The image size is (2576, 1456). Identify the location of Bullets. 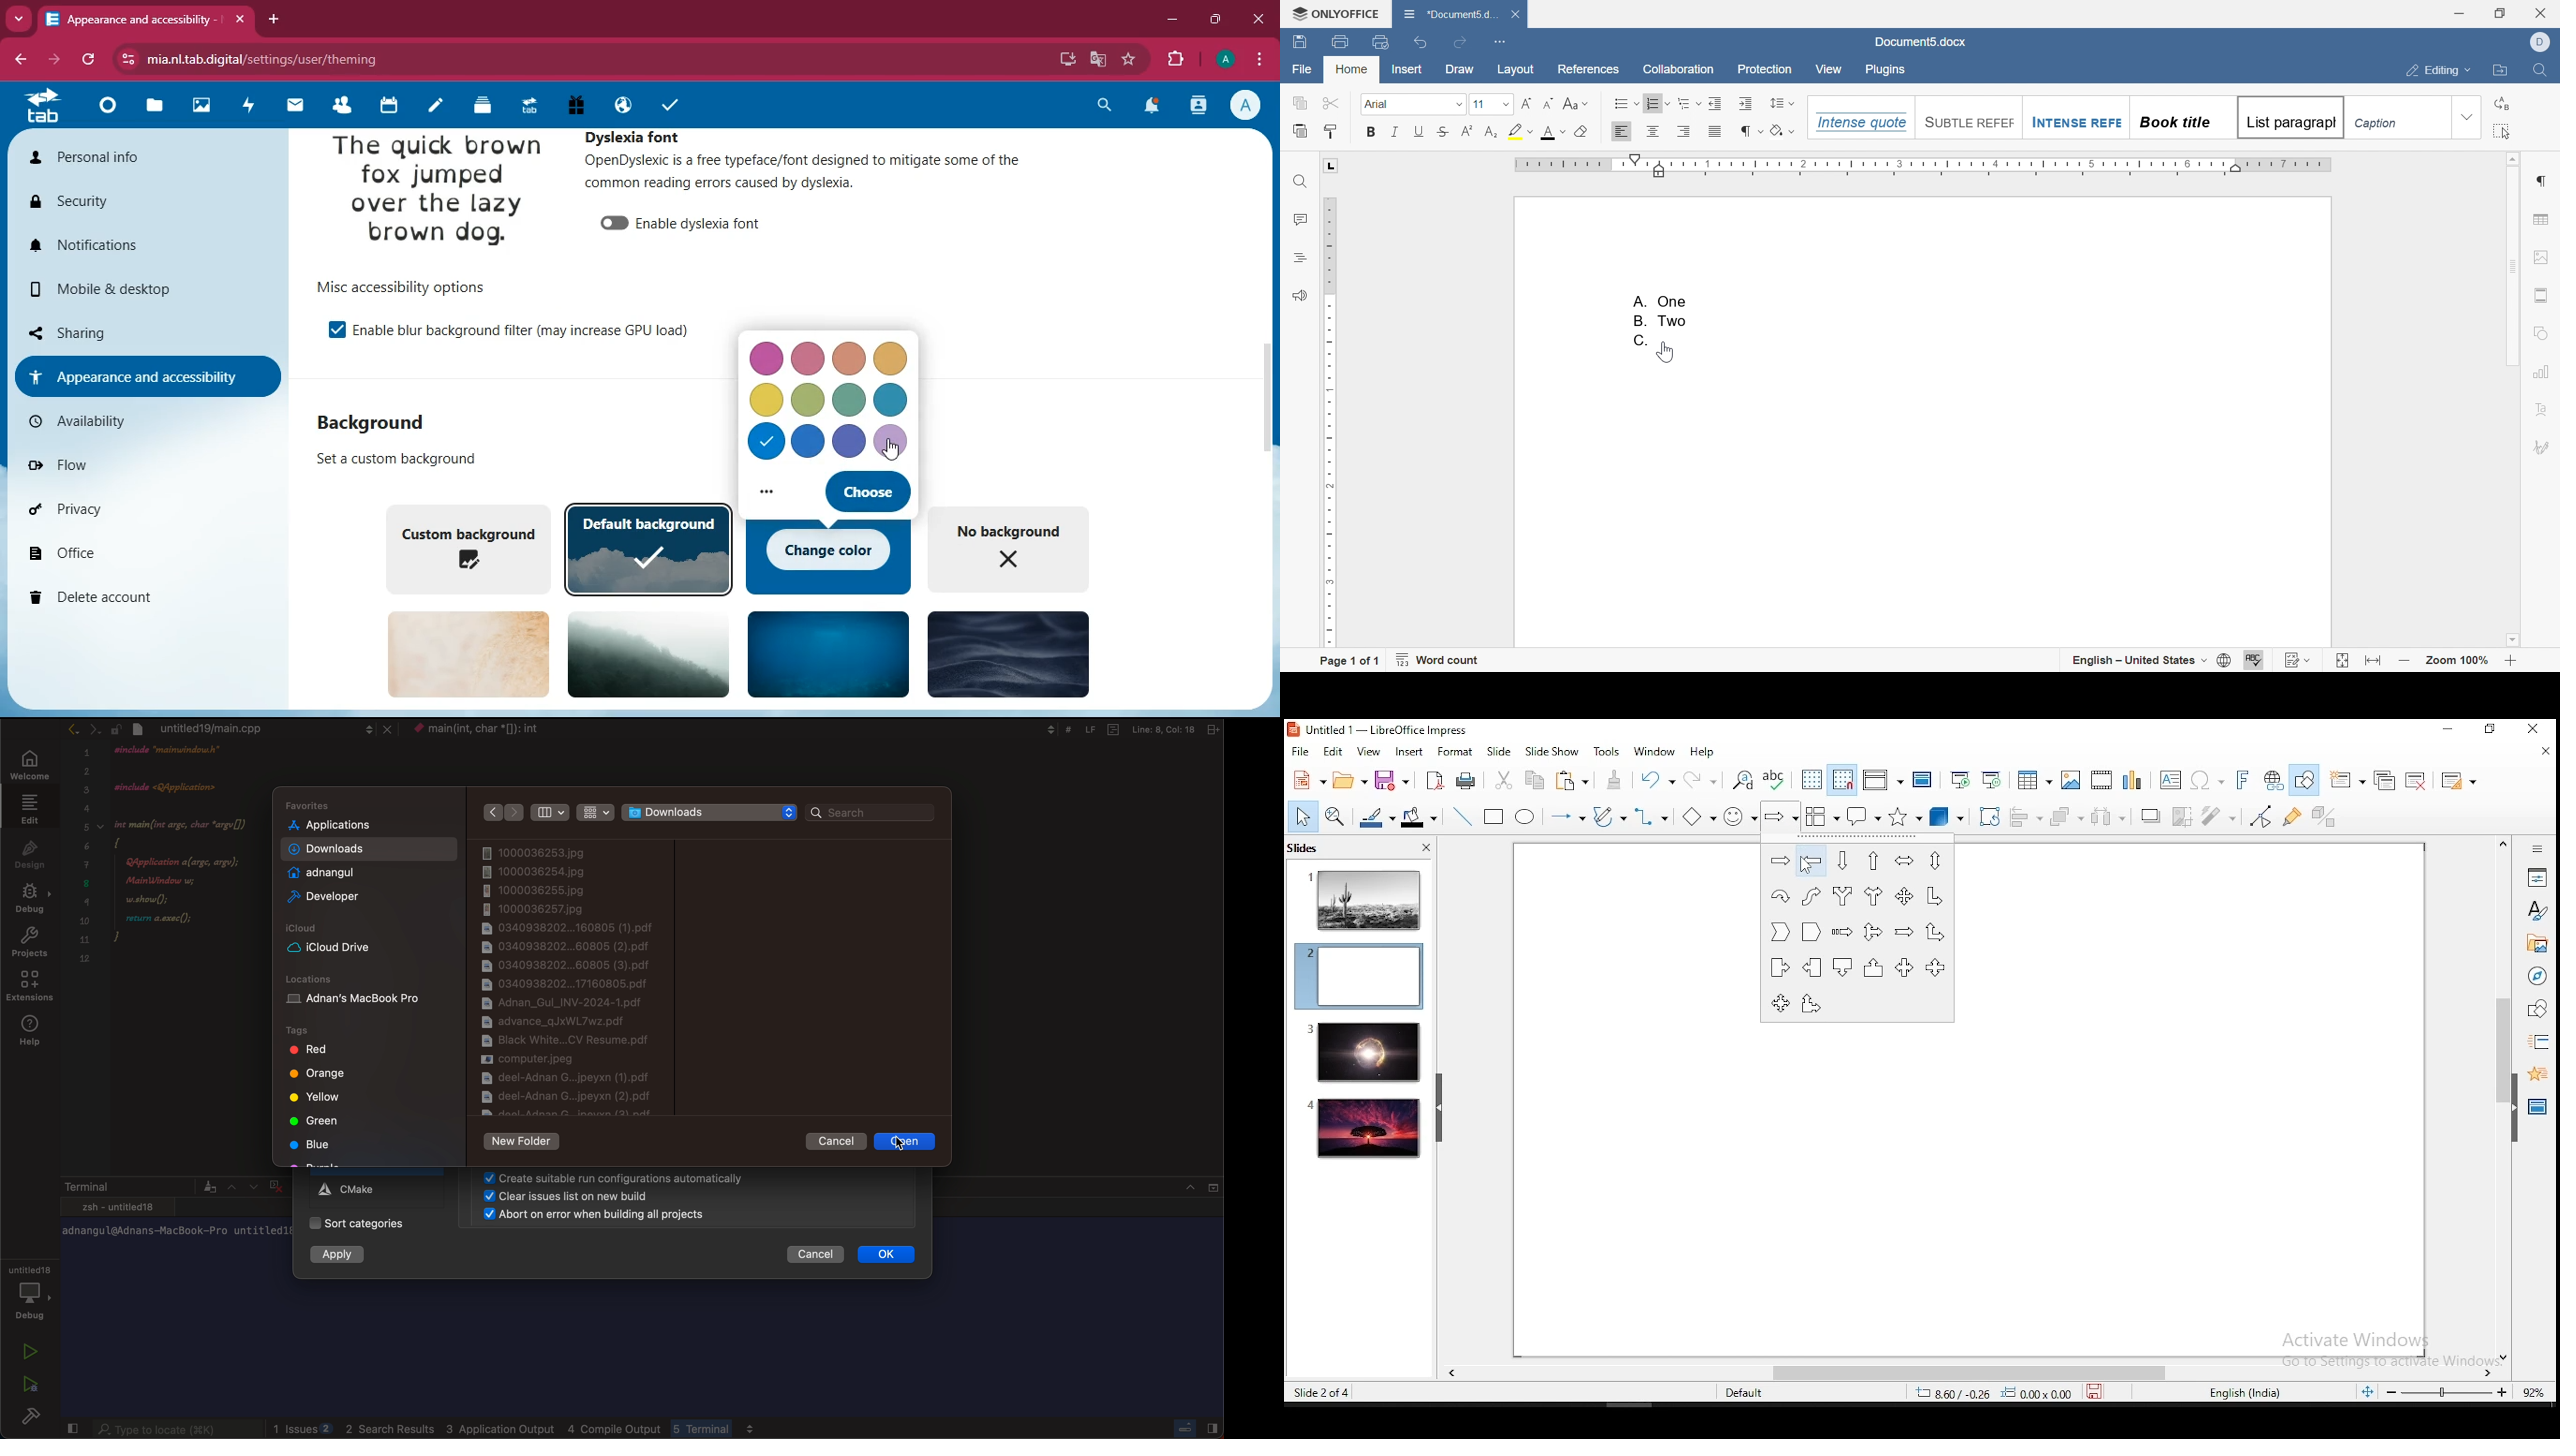
(1625, 103).